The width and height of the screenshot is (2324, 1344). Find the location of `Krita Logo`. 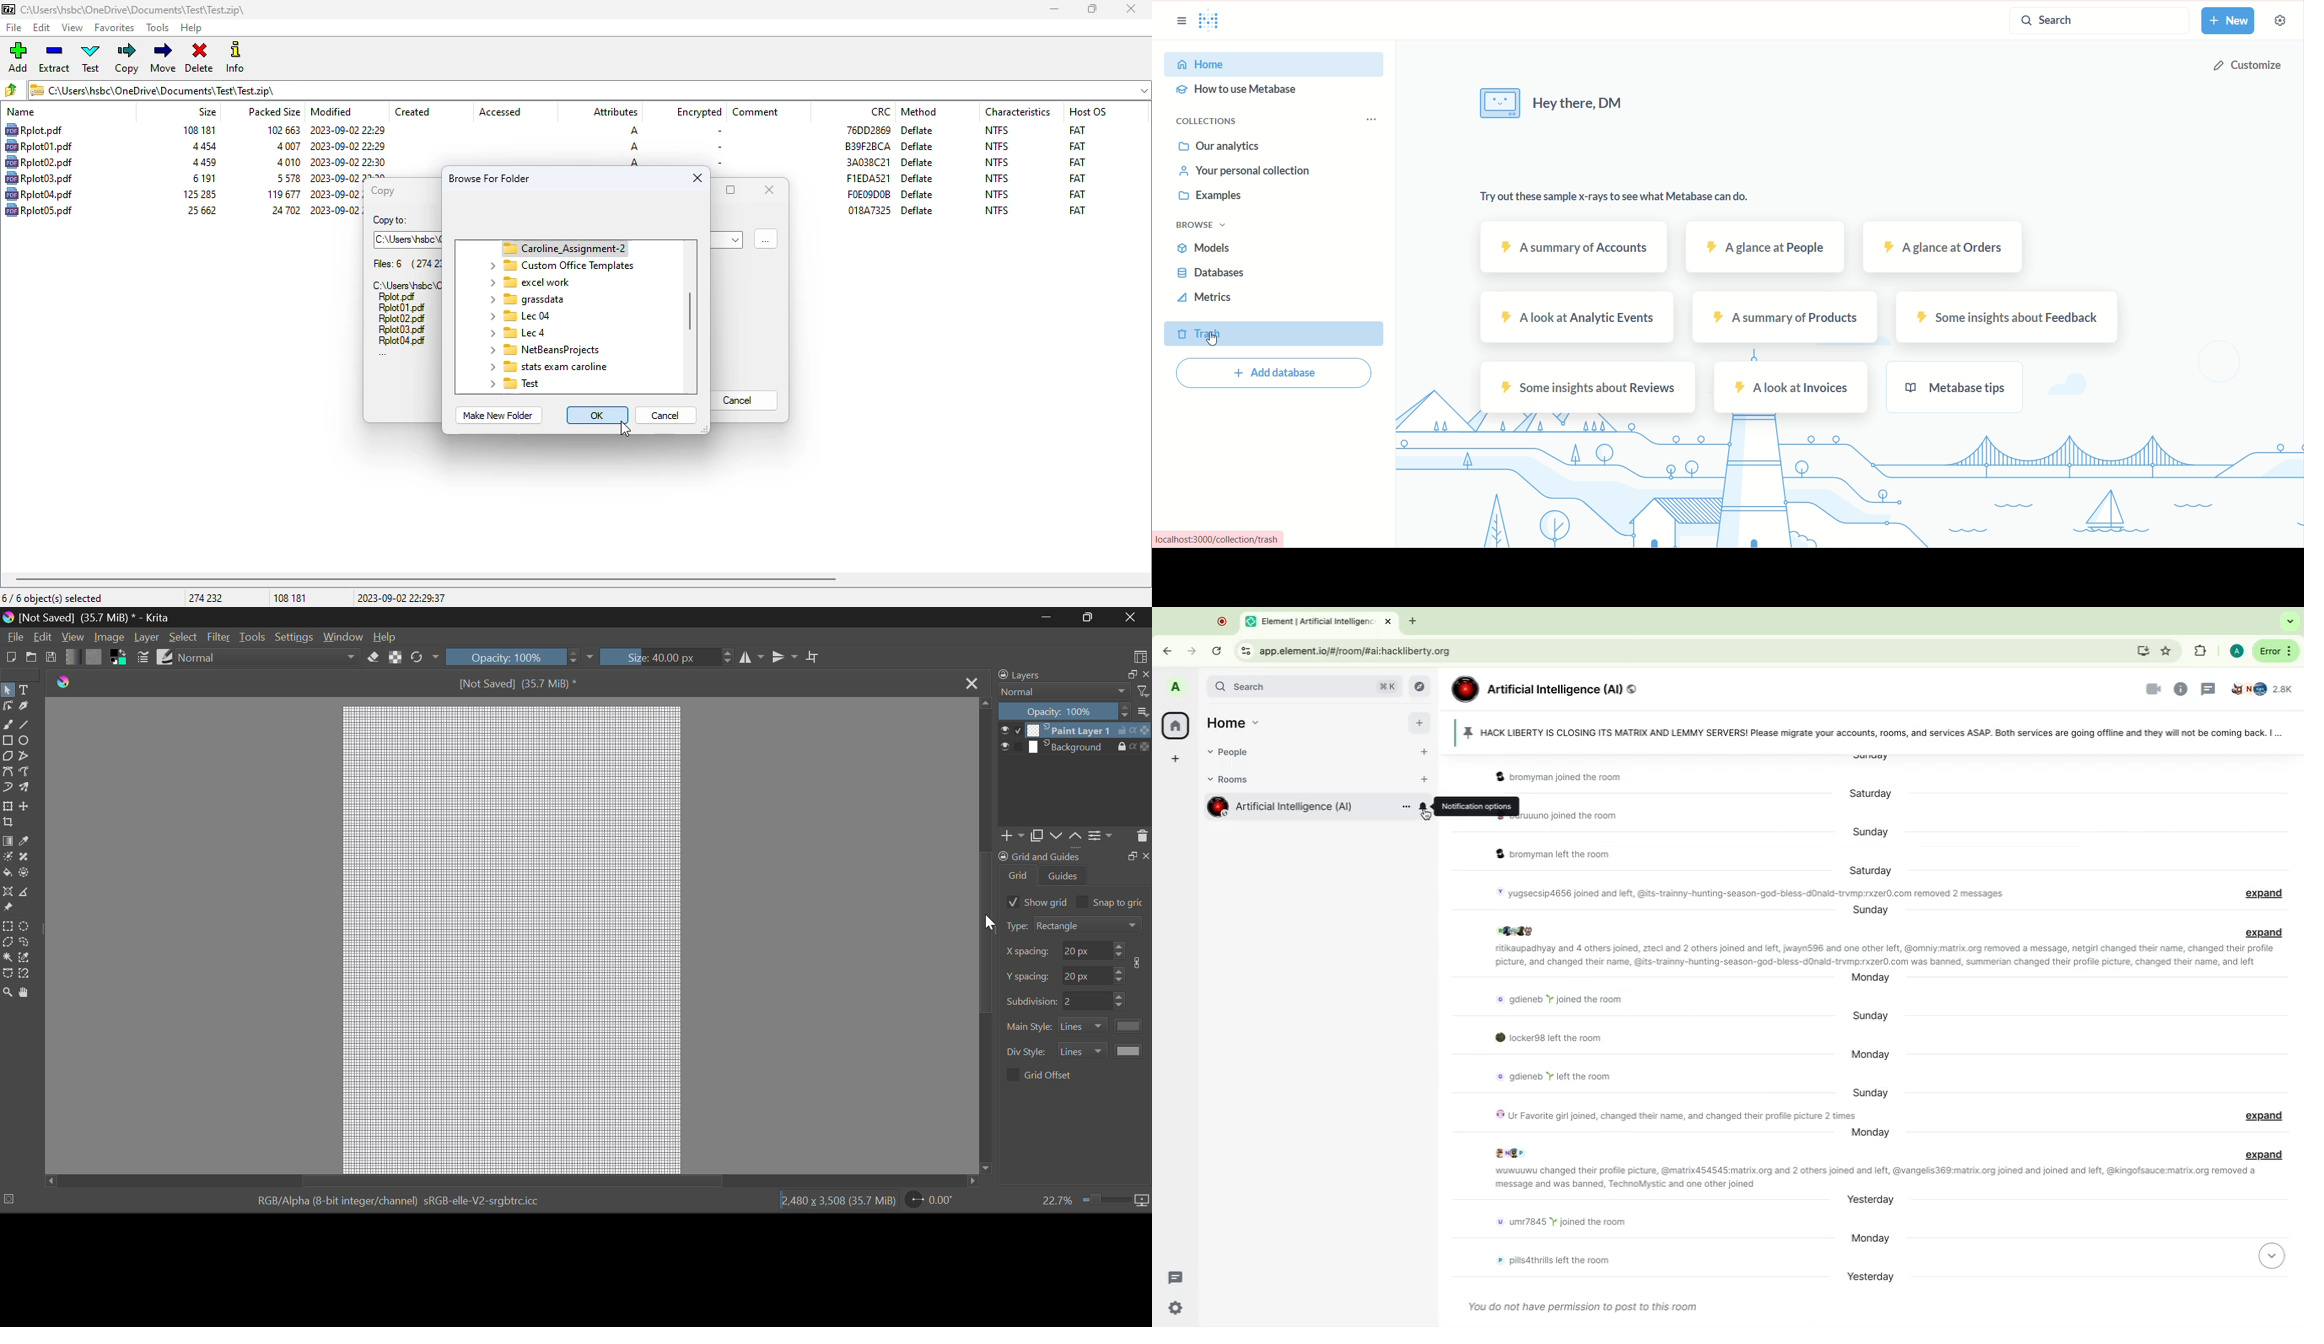

Krita Logo is located at coordinates (64, 682).